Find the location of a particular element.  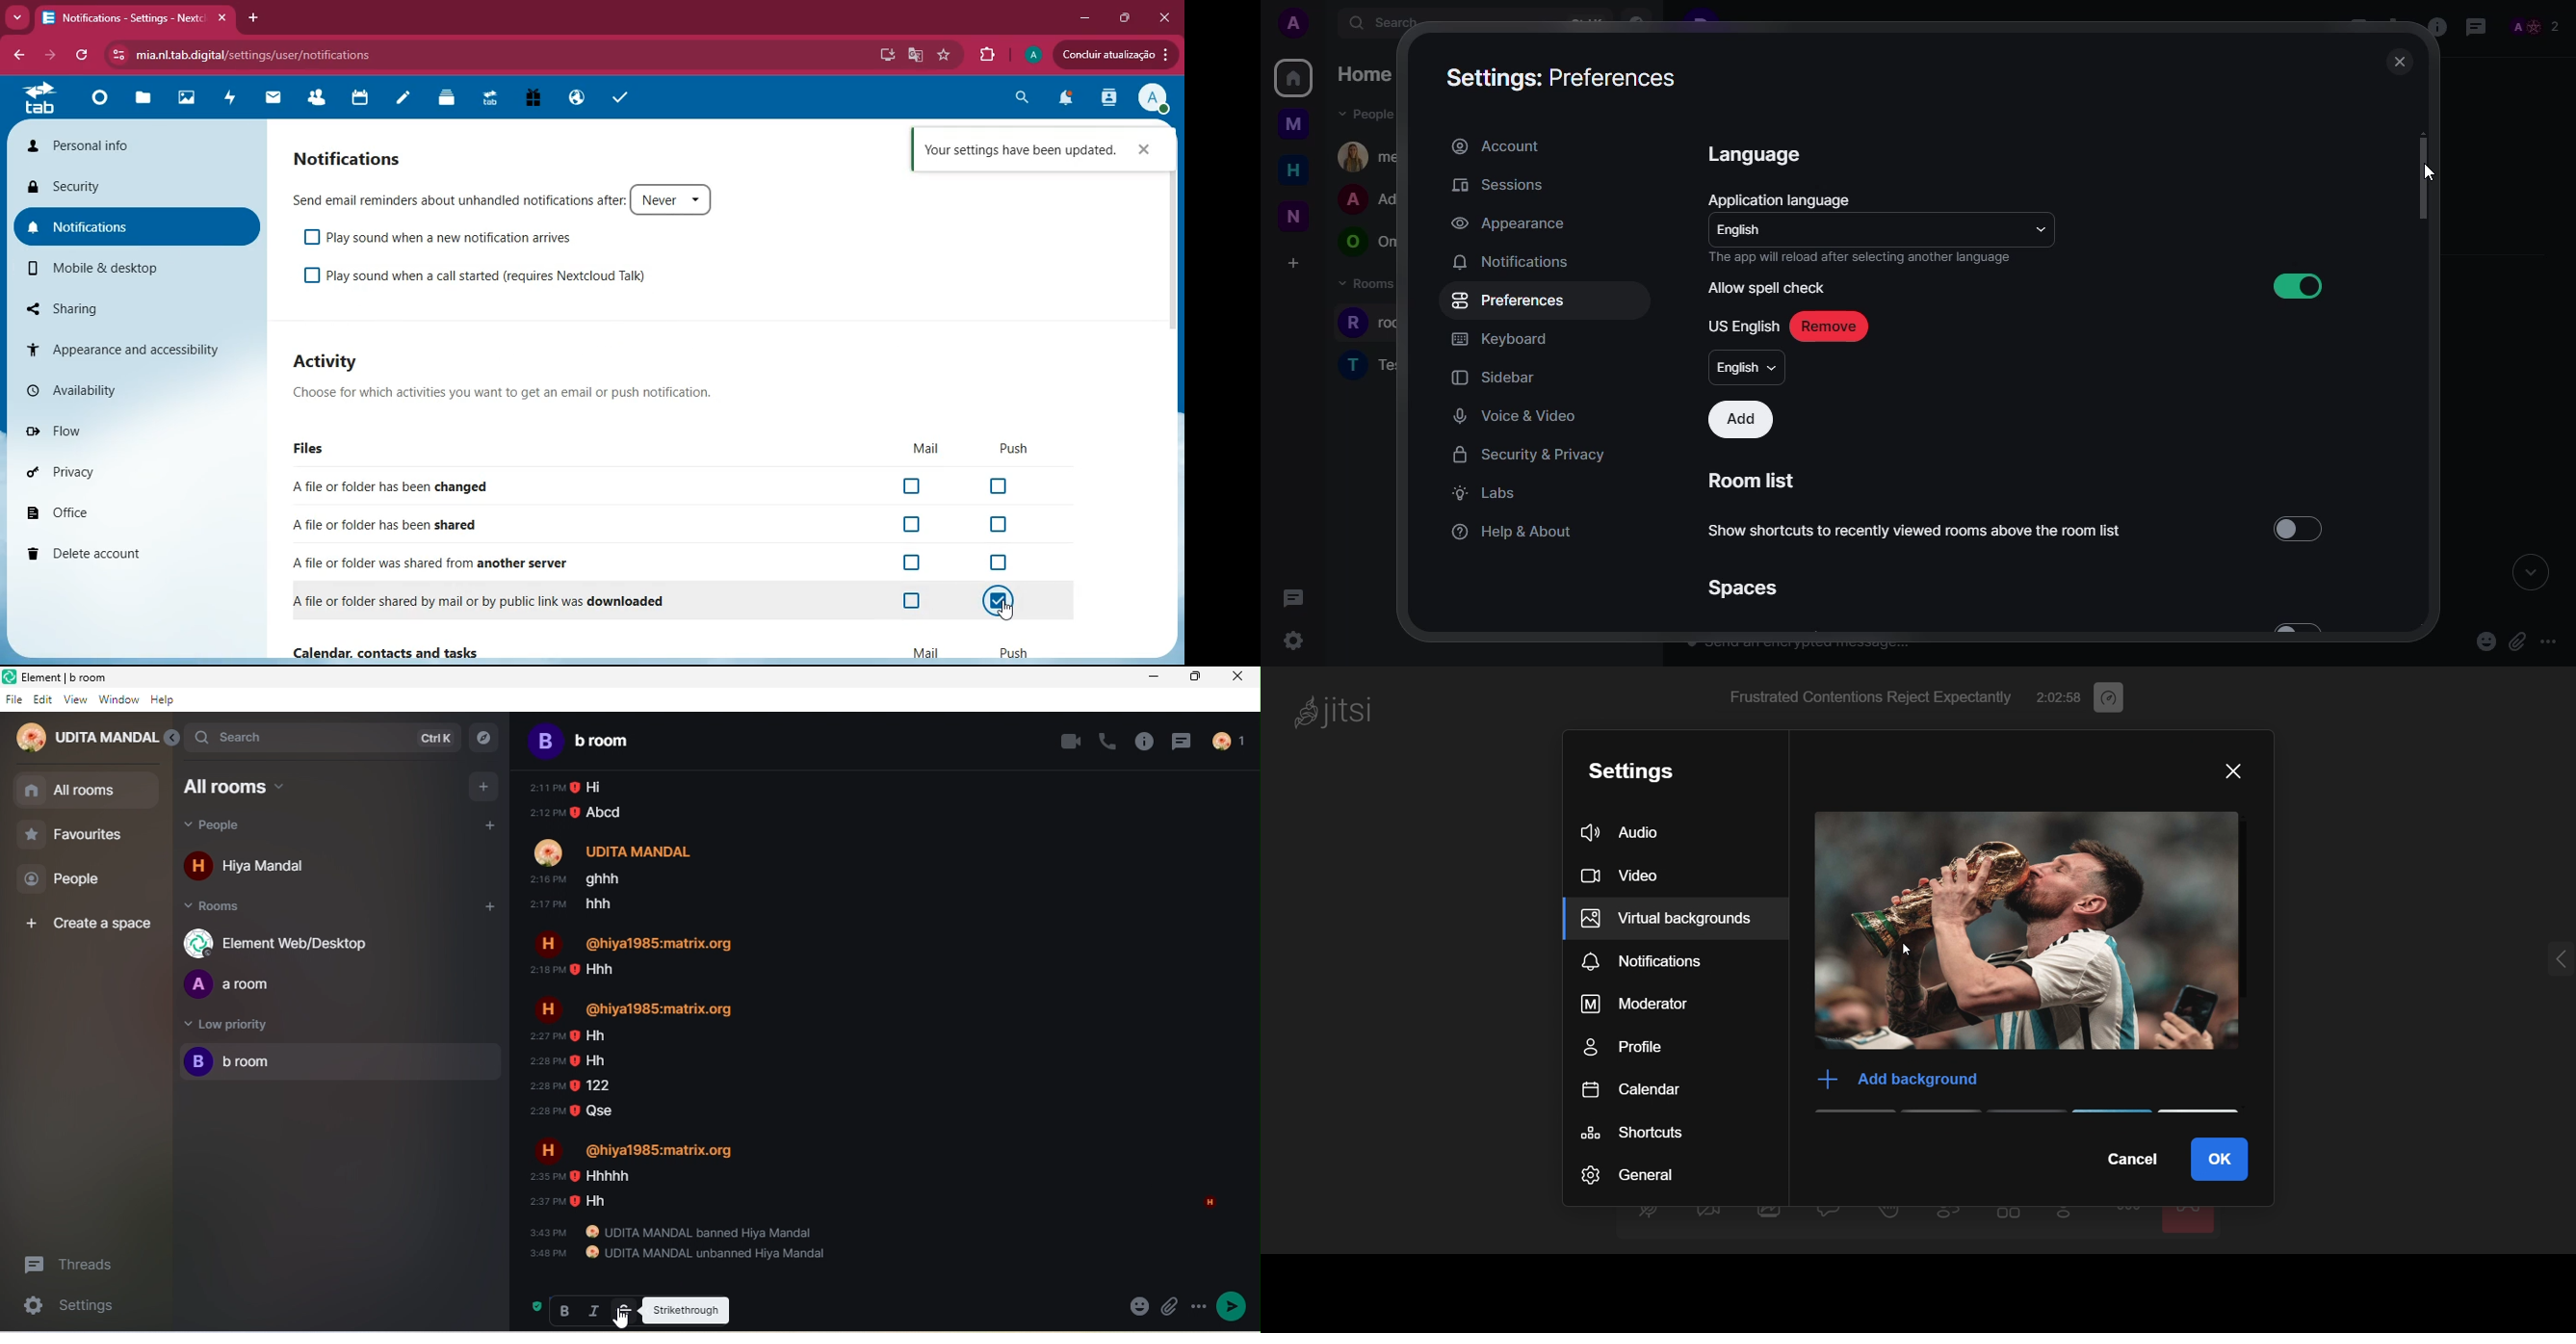

people dropdown is located at coordinates (1369, 115).